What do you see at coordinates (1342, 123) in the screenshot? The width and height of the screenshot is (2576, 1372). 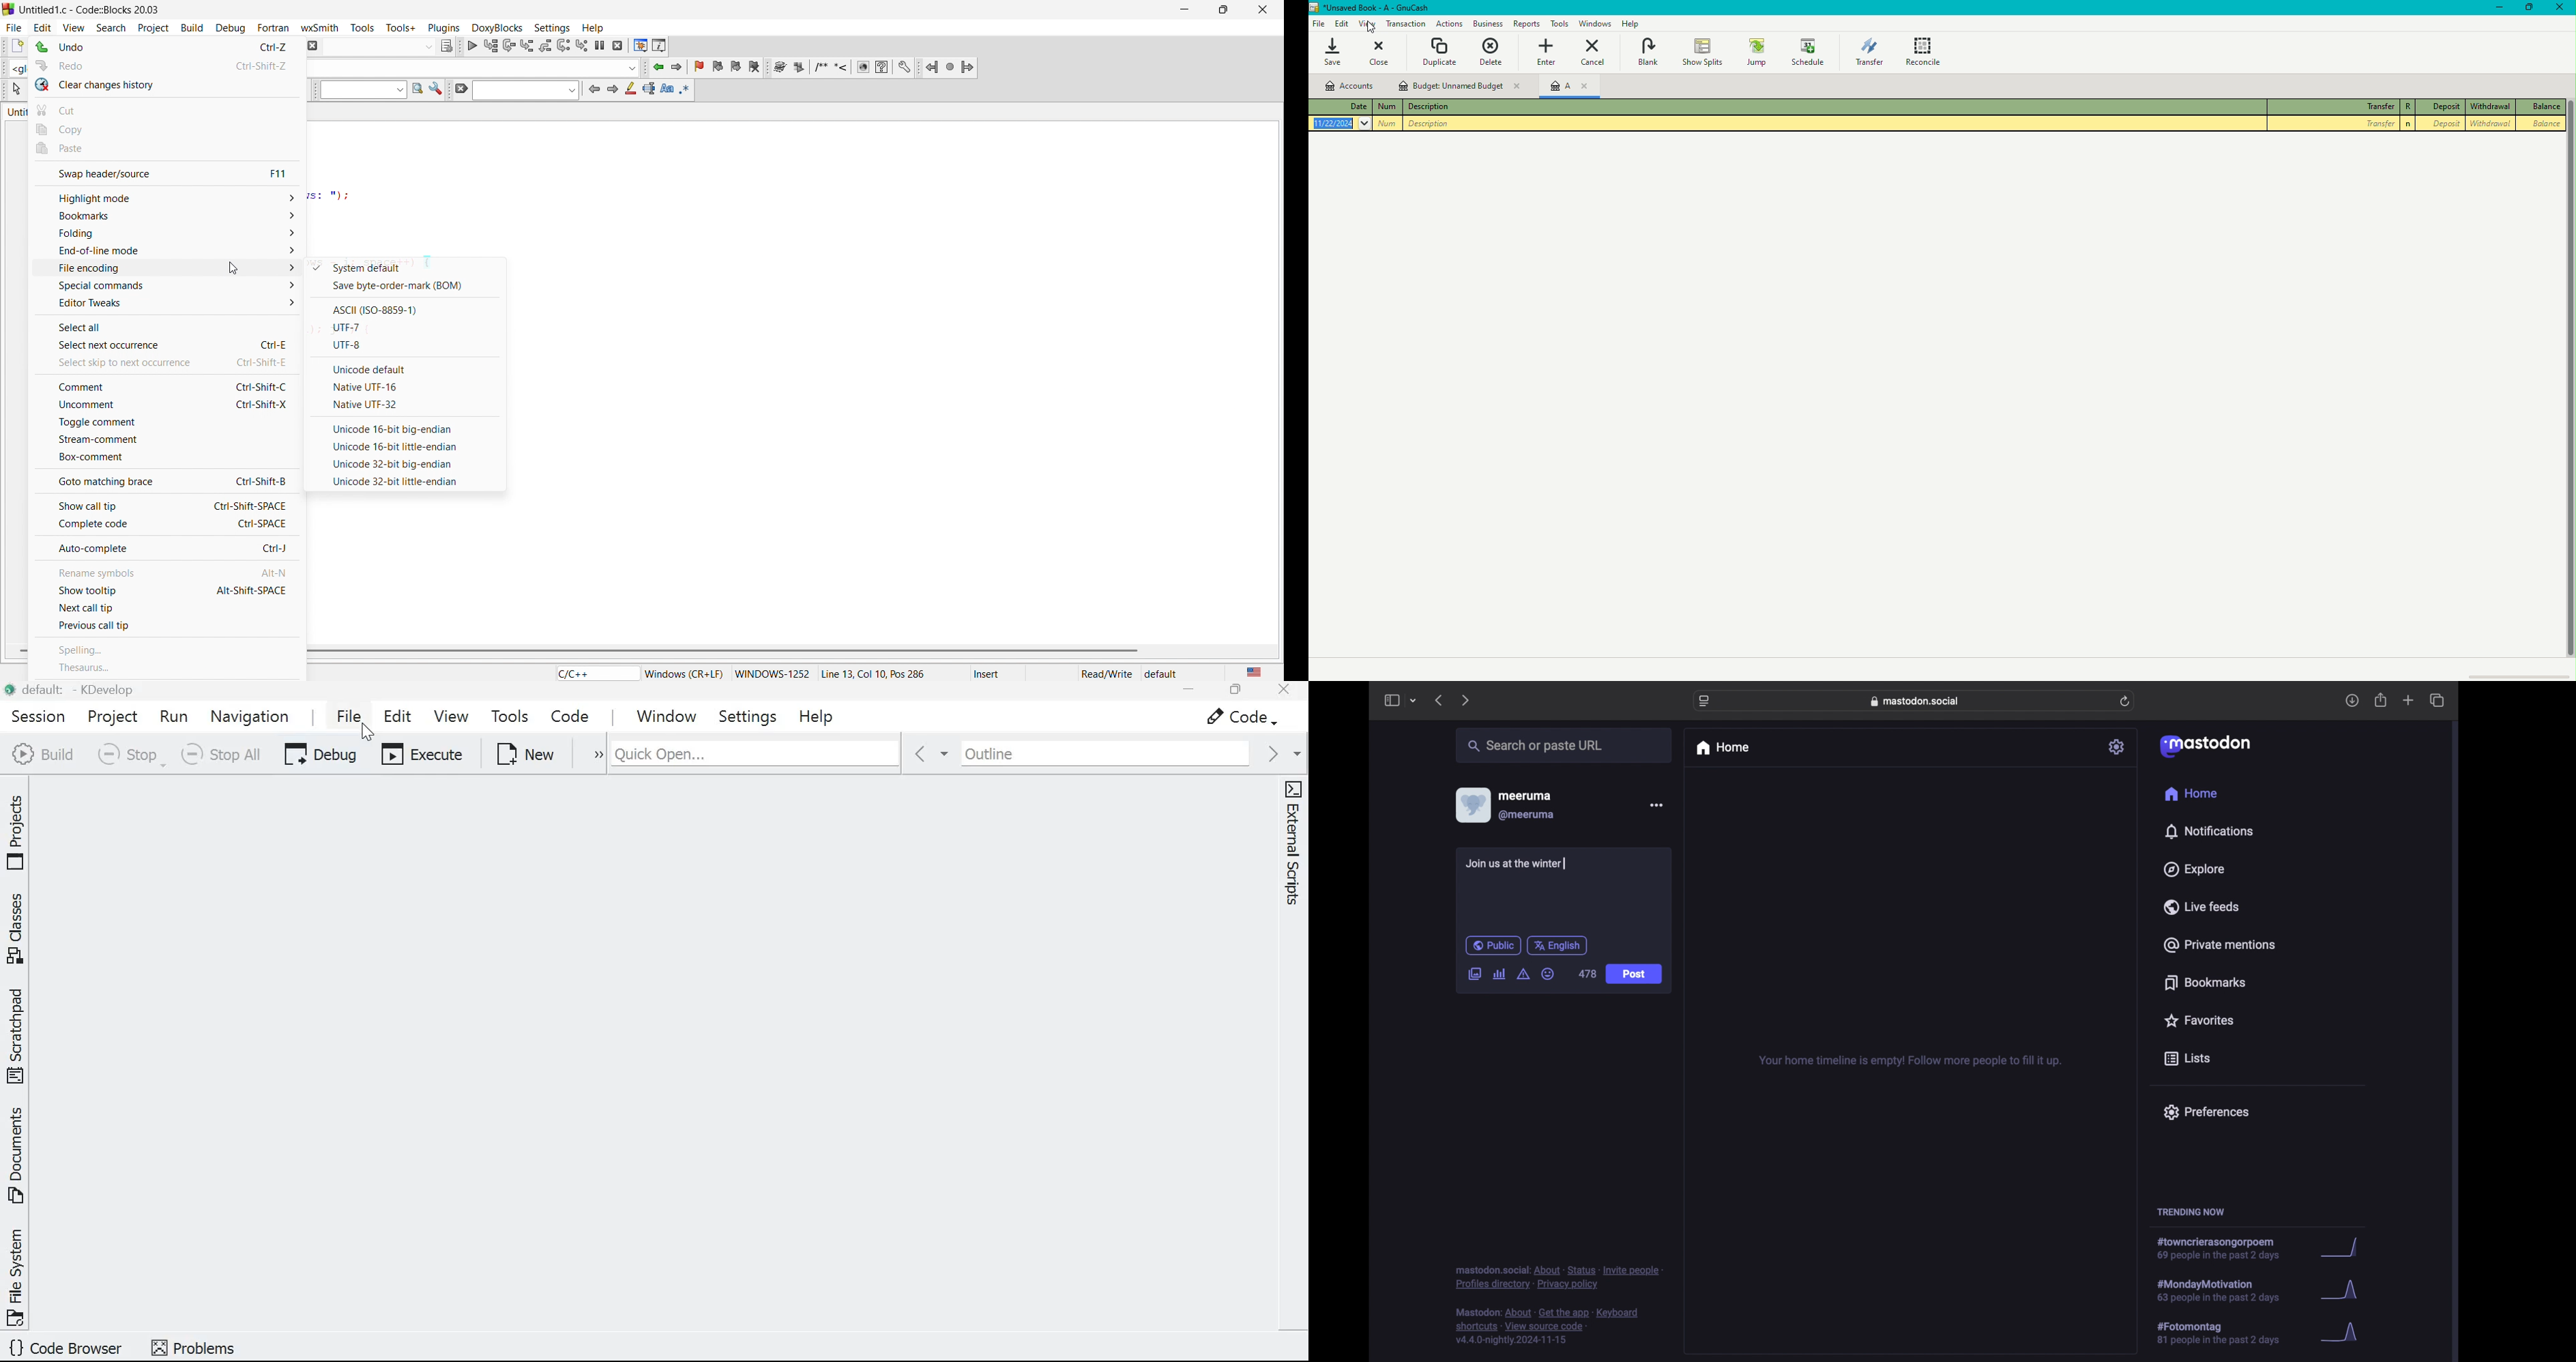 I see `date` at bounding box center [1342, 123].